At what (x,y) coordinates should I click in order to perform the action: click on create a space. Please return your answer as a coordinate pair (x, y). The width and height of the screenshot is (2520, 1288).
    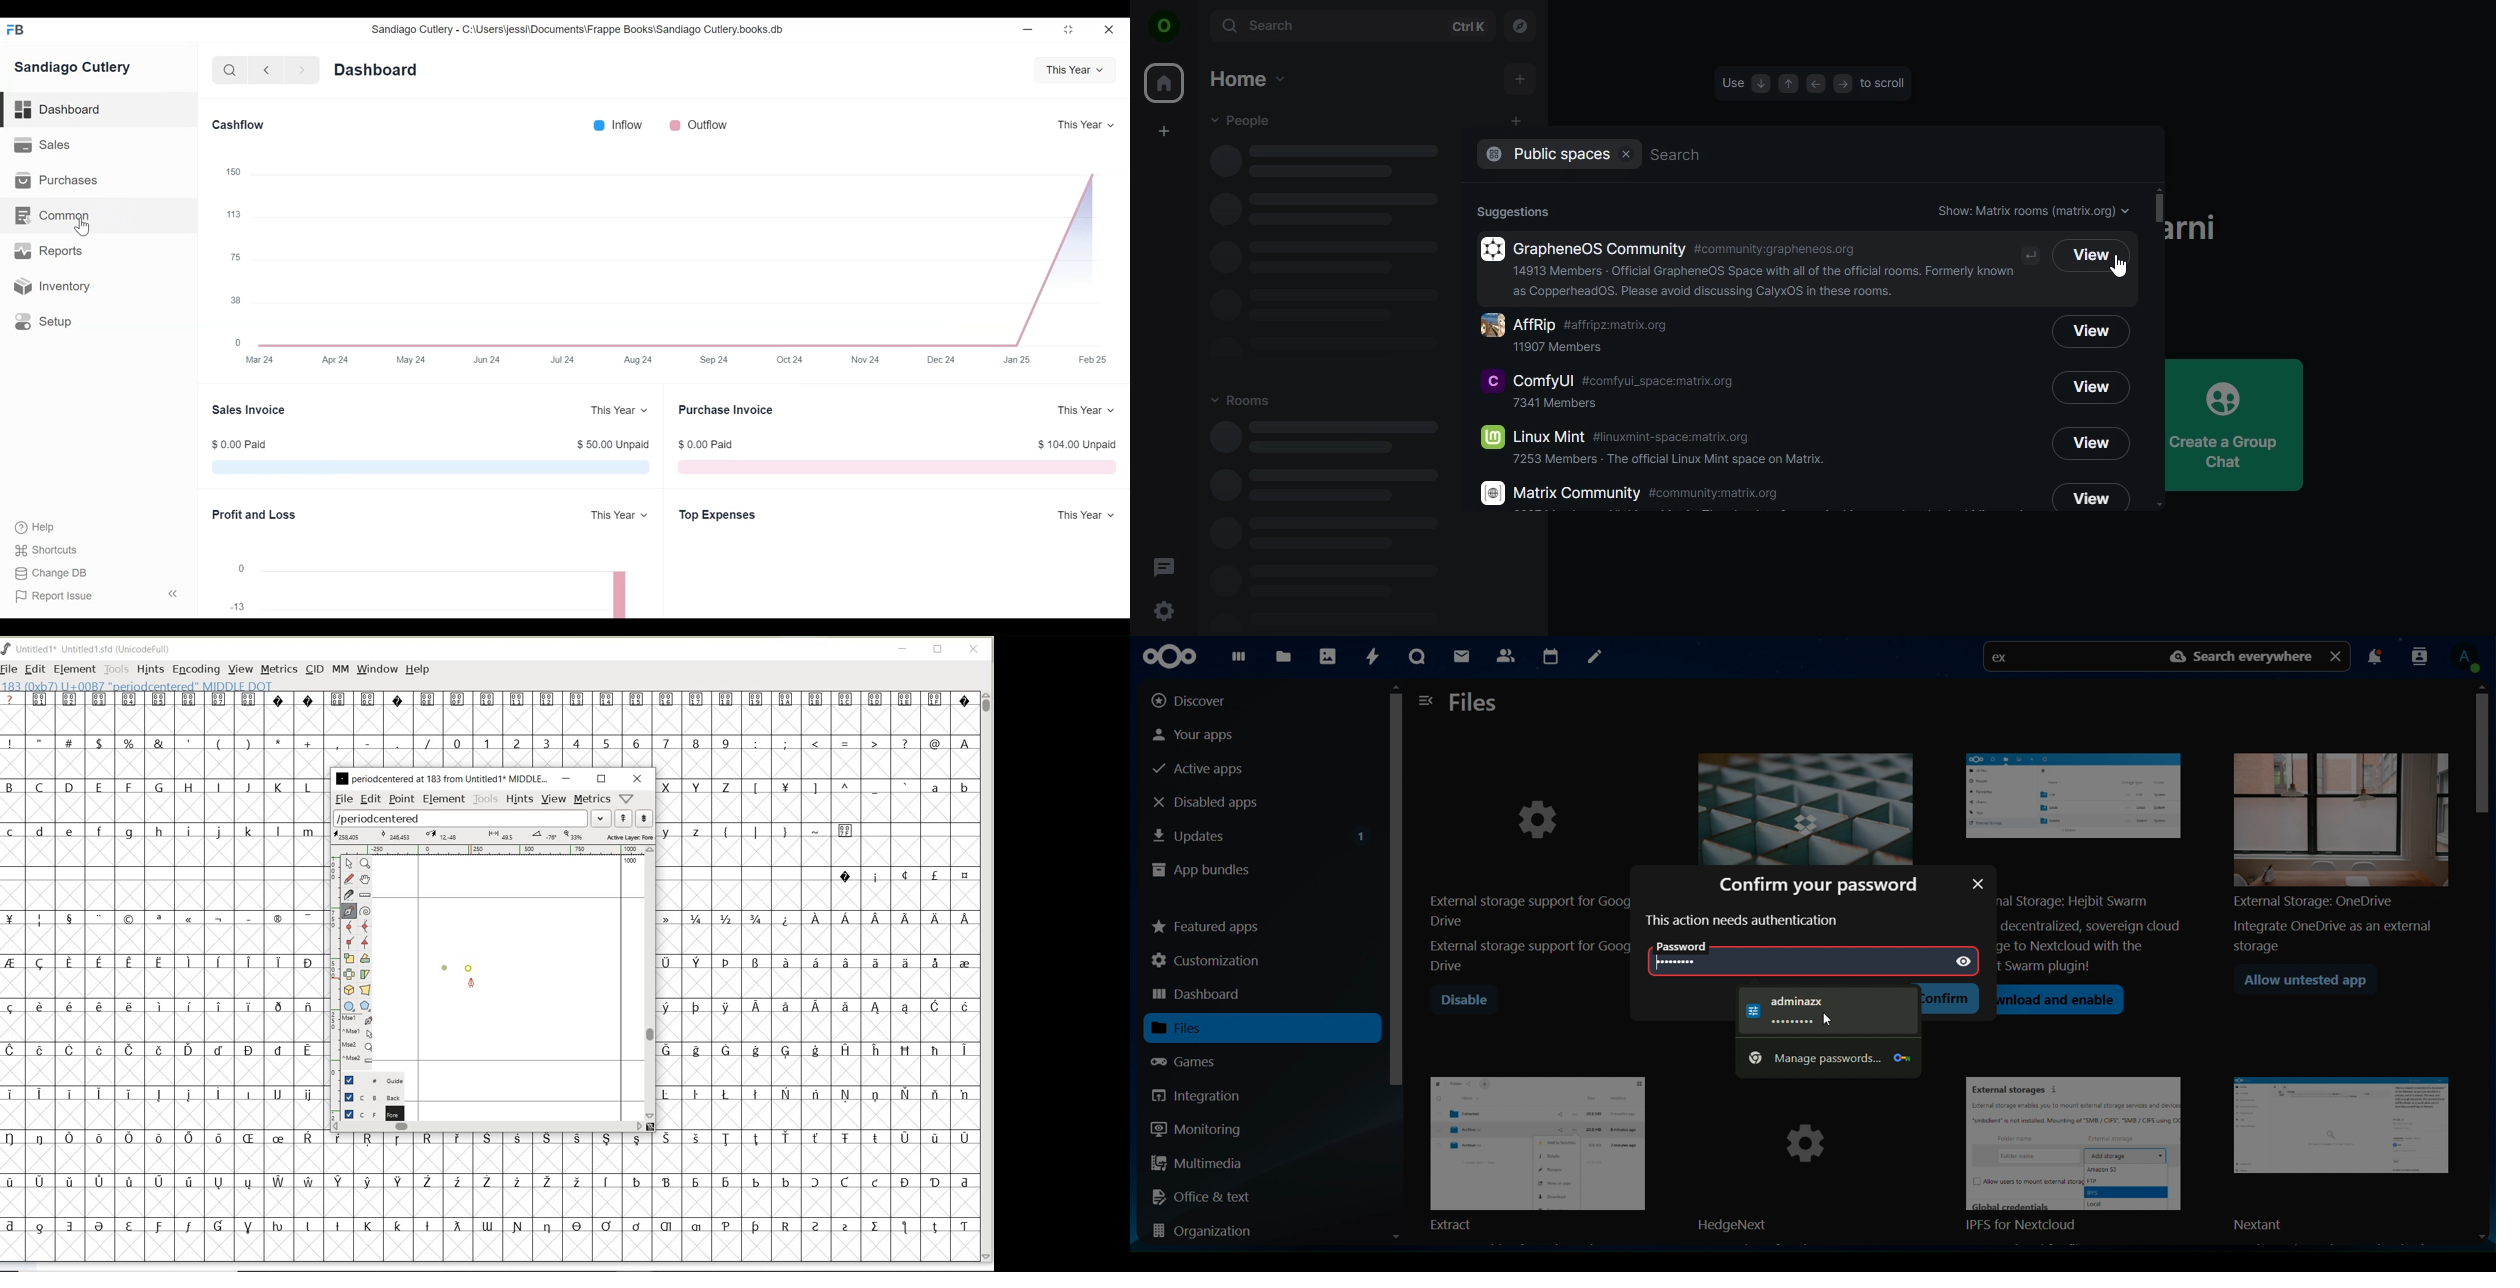
    Looking at the image, I should click on (1164, 131).